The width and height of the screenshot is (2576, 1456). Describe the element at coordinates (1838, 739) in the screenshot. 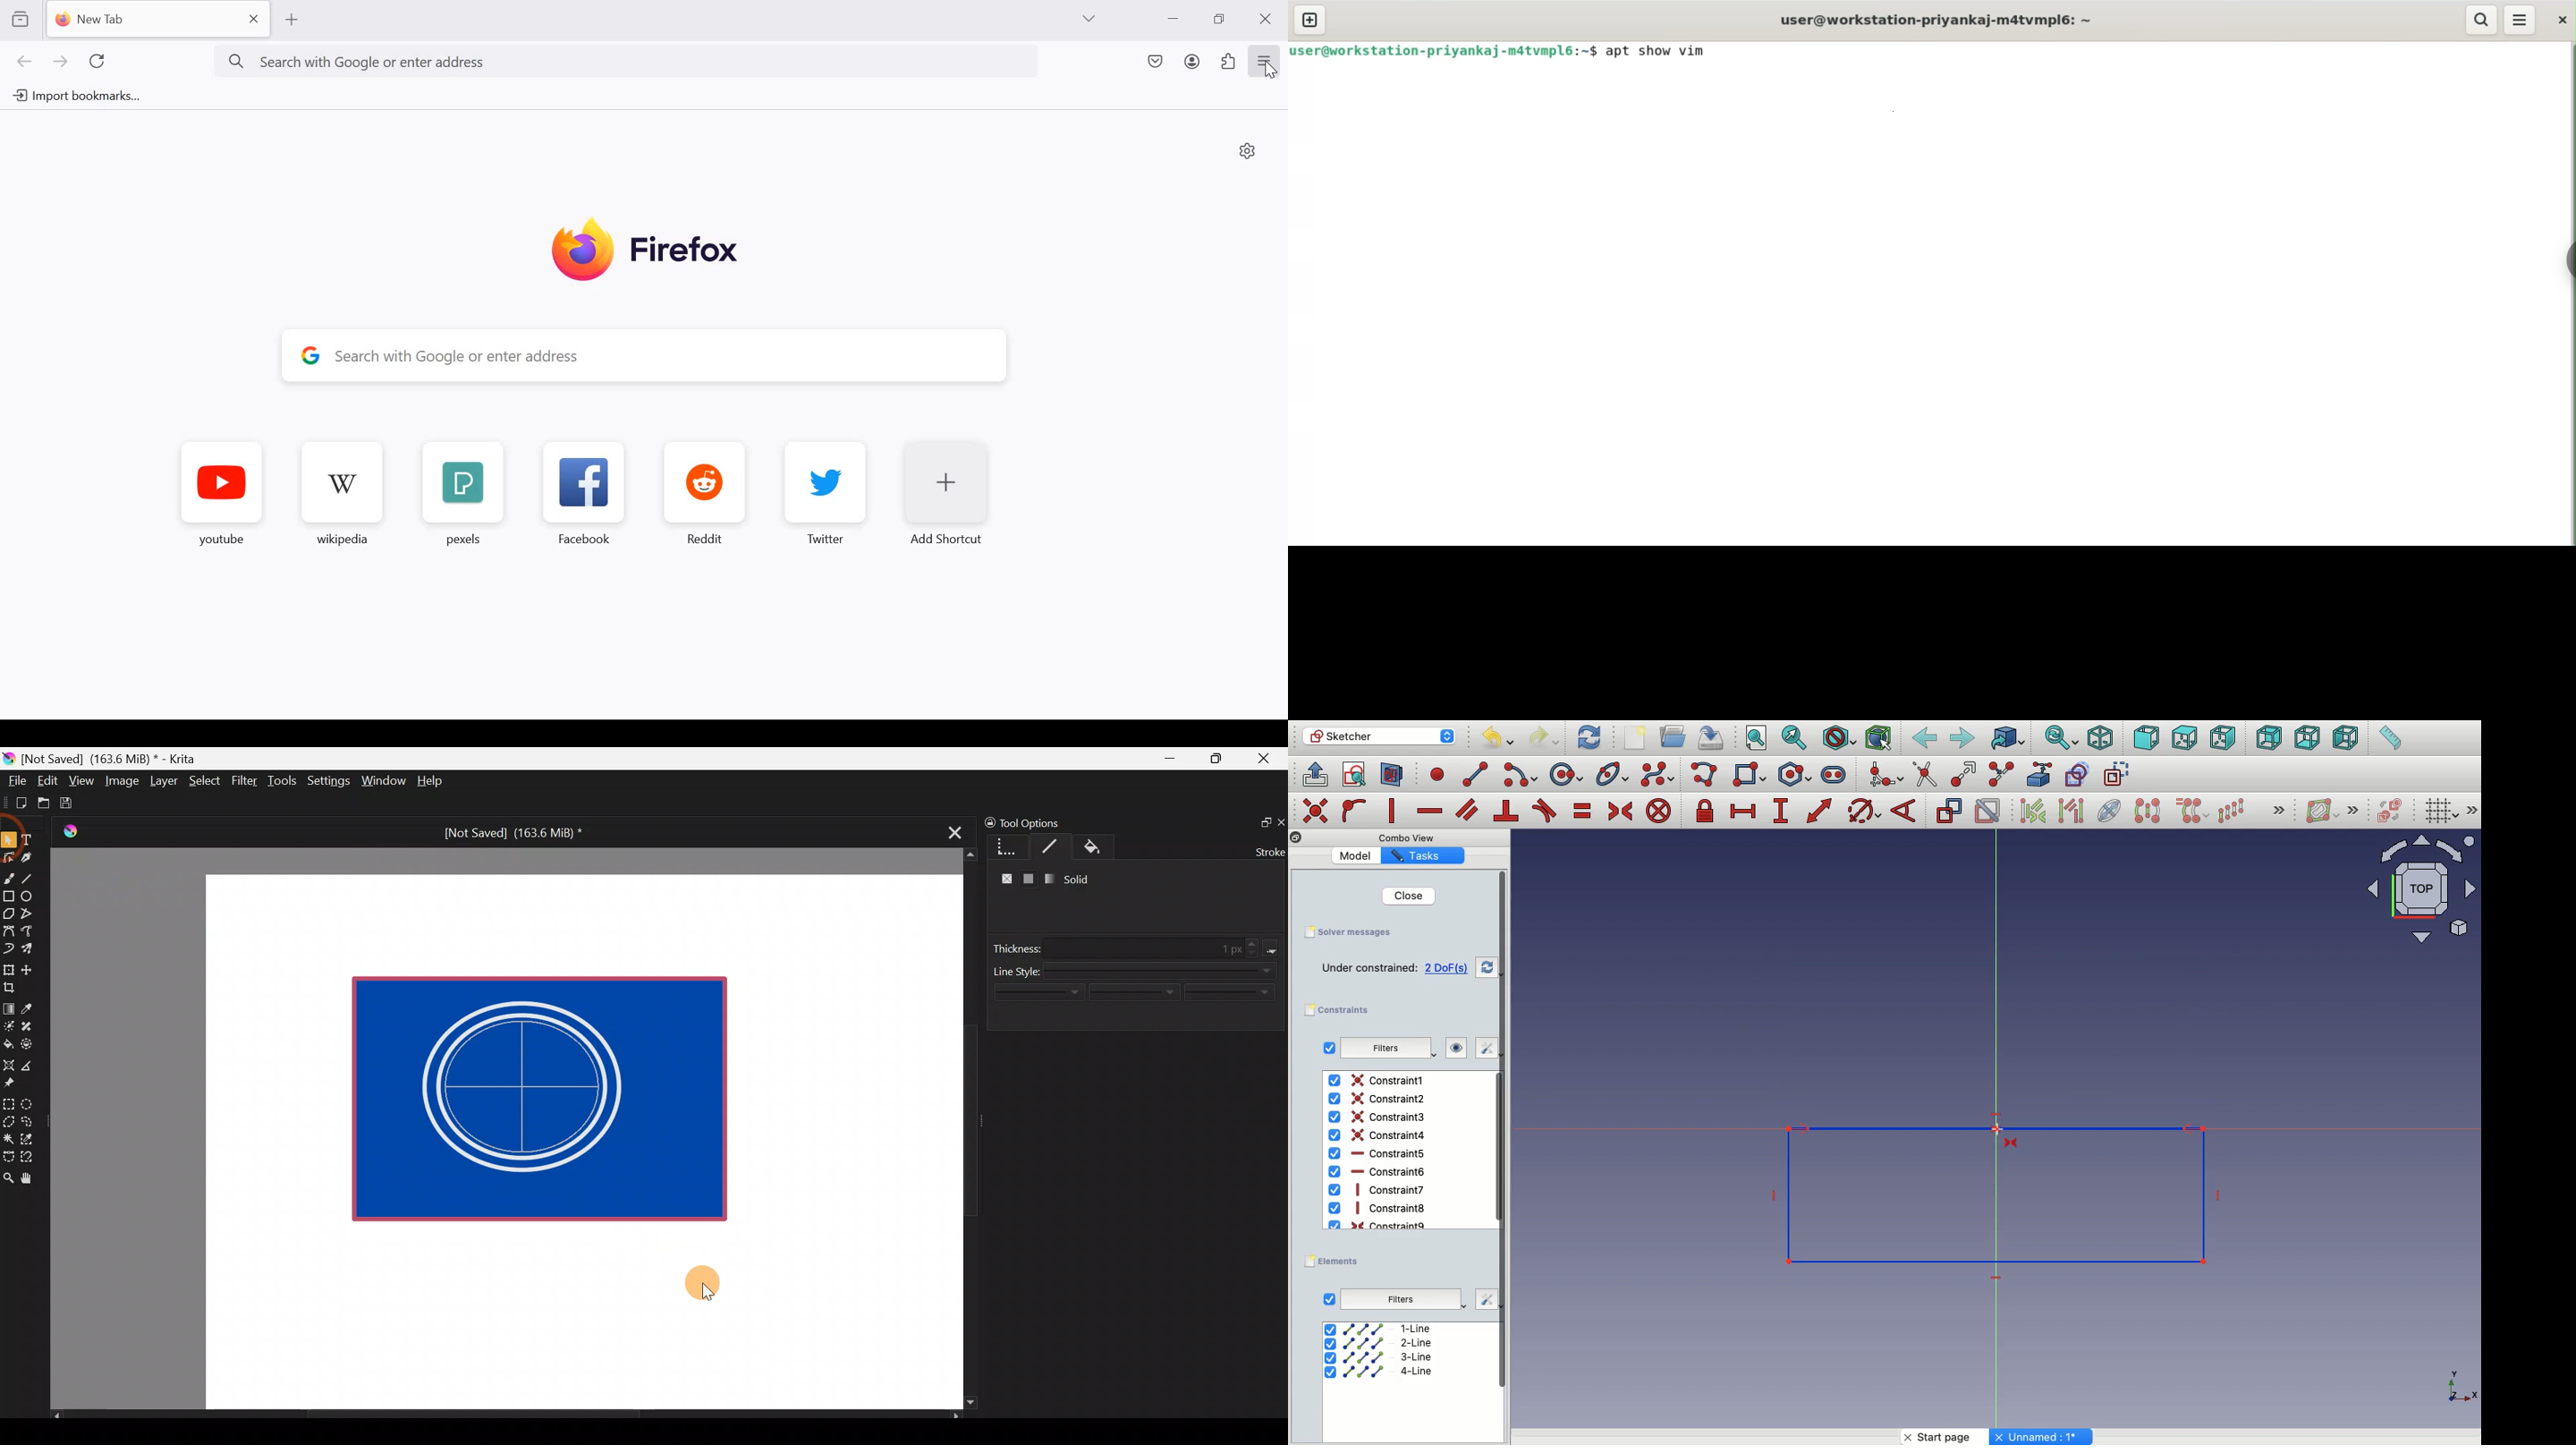

I see `Draw style` at that location.